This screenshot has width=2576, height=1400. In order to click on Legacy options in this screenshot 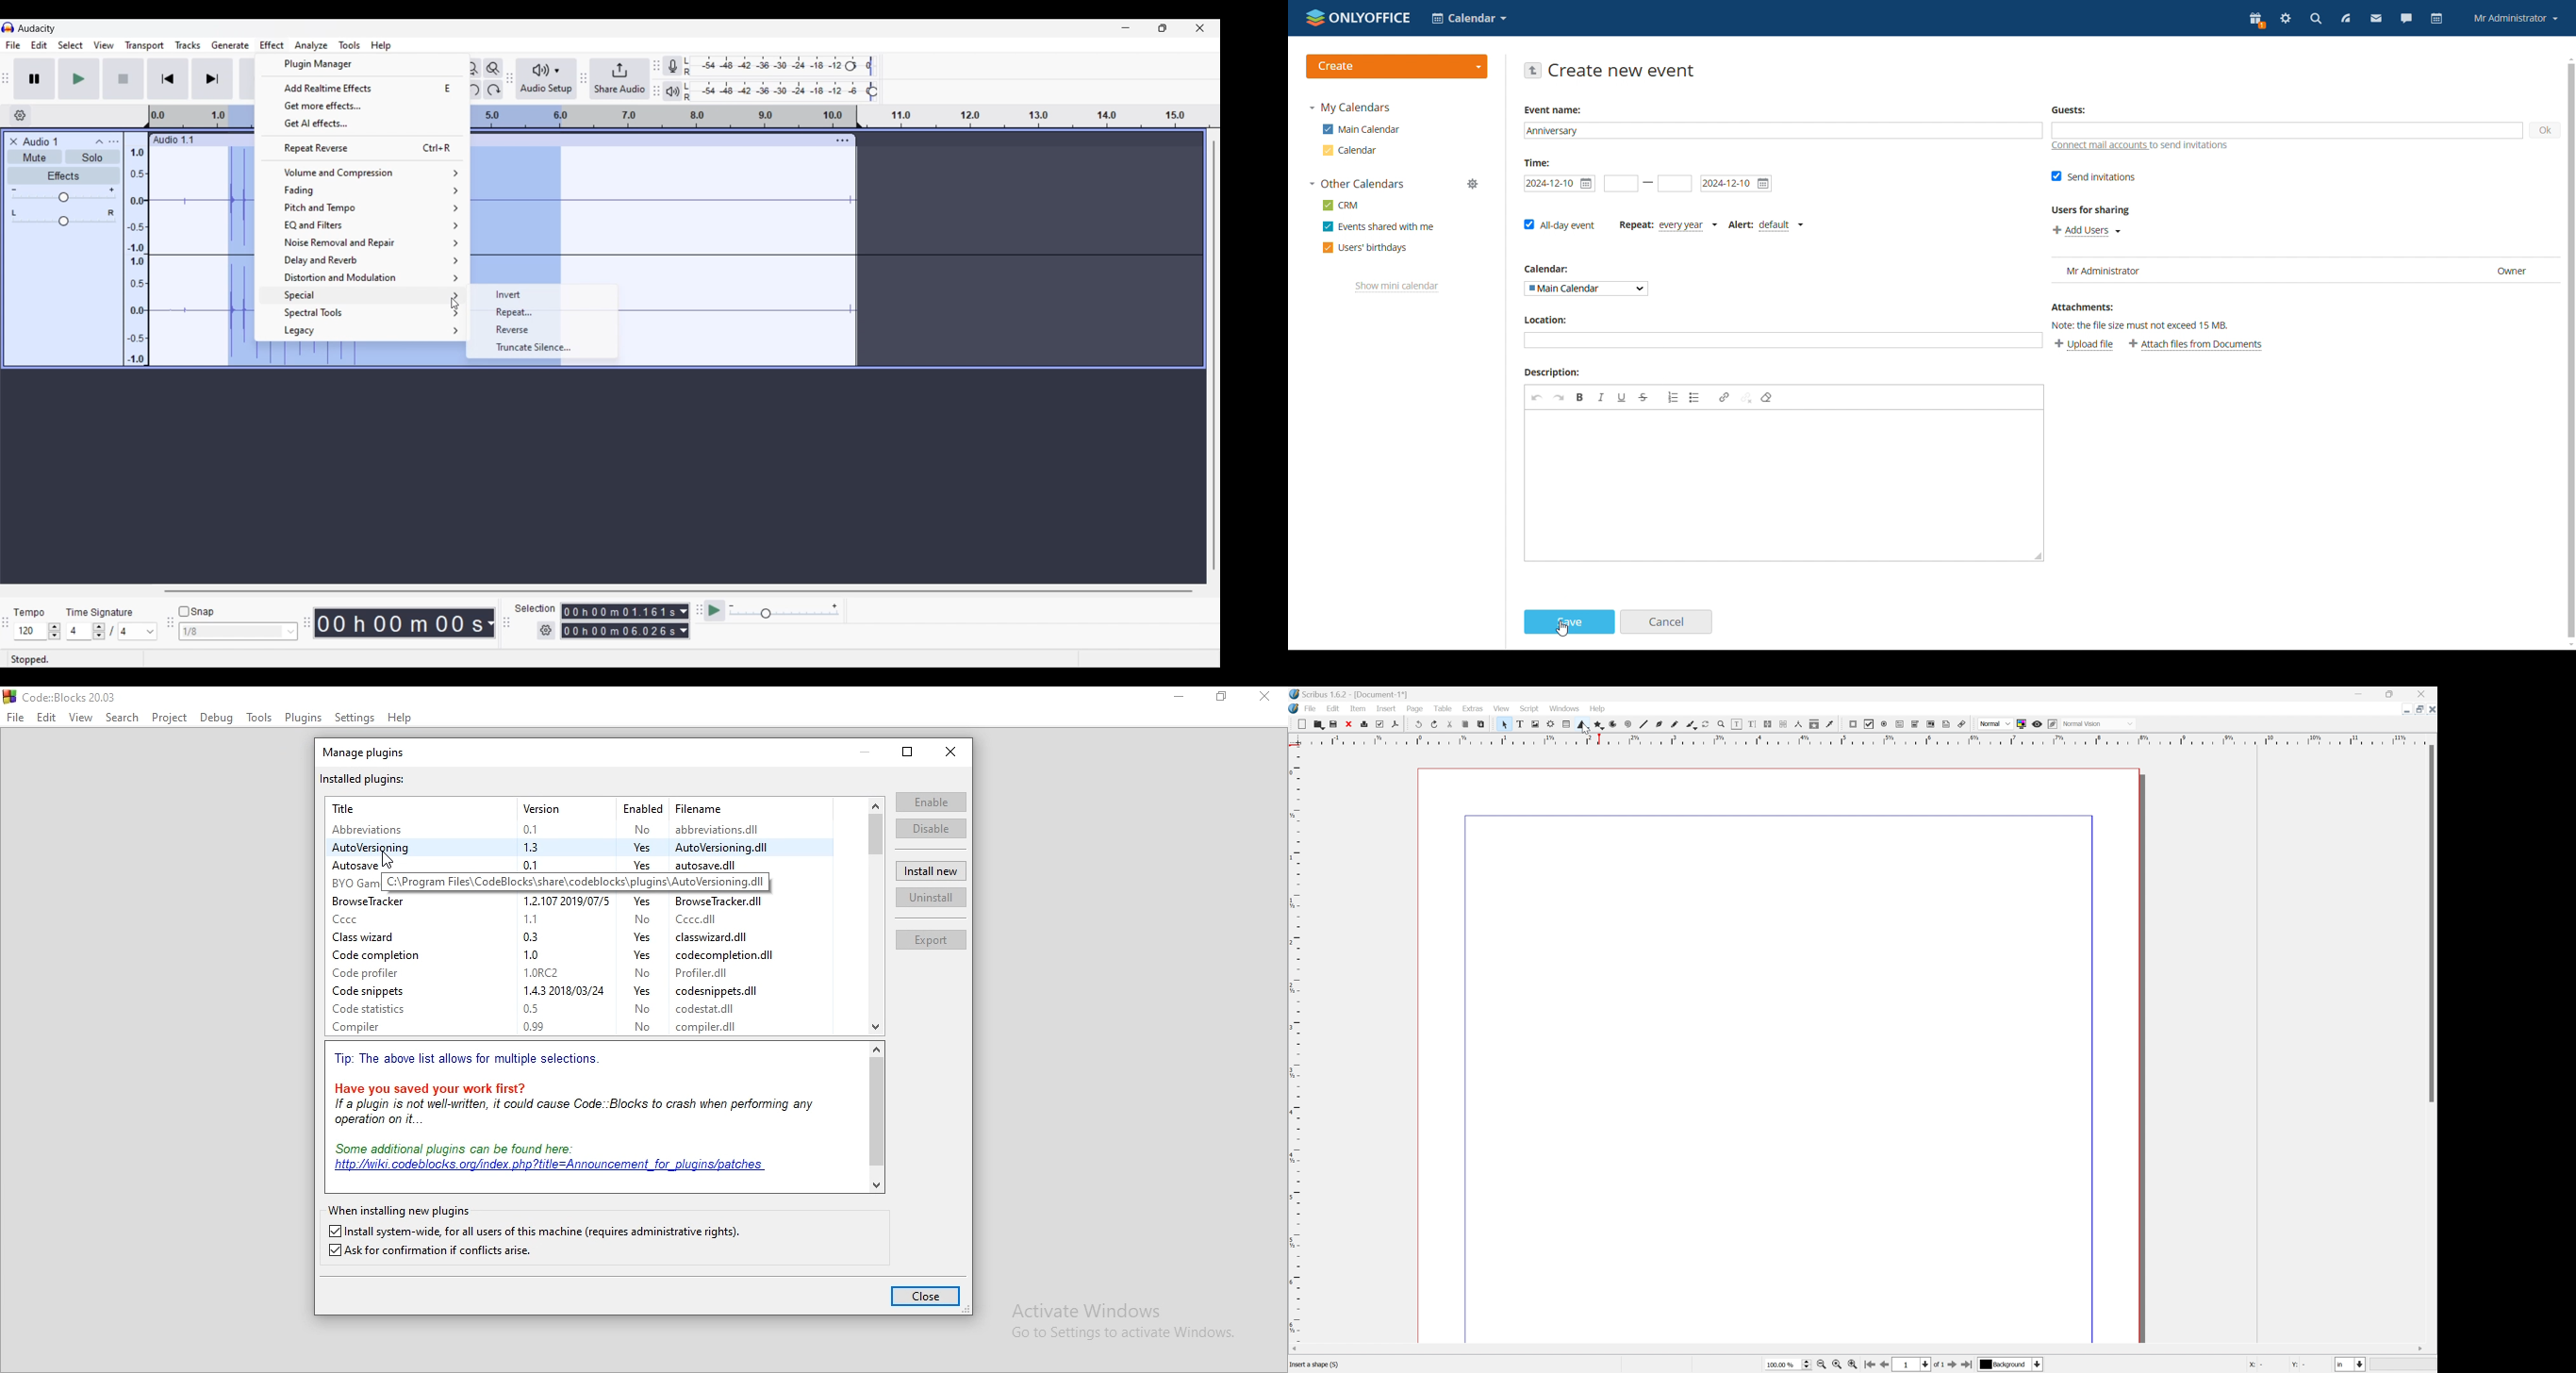, I will do `click(363, 331)`.